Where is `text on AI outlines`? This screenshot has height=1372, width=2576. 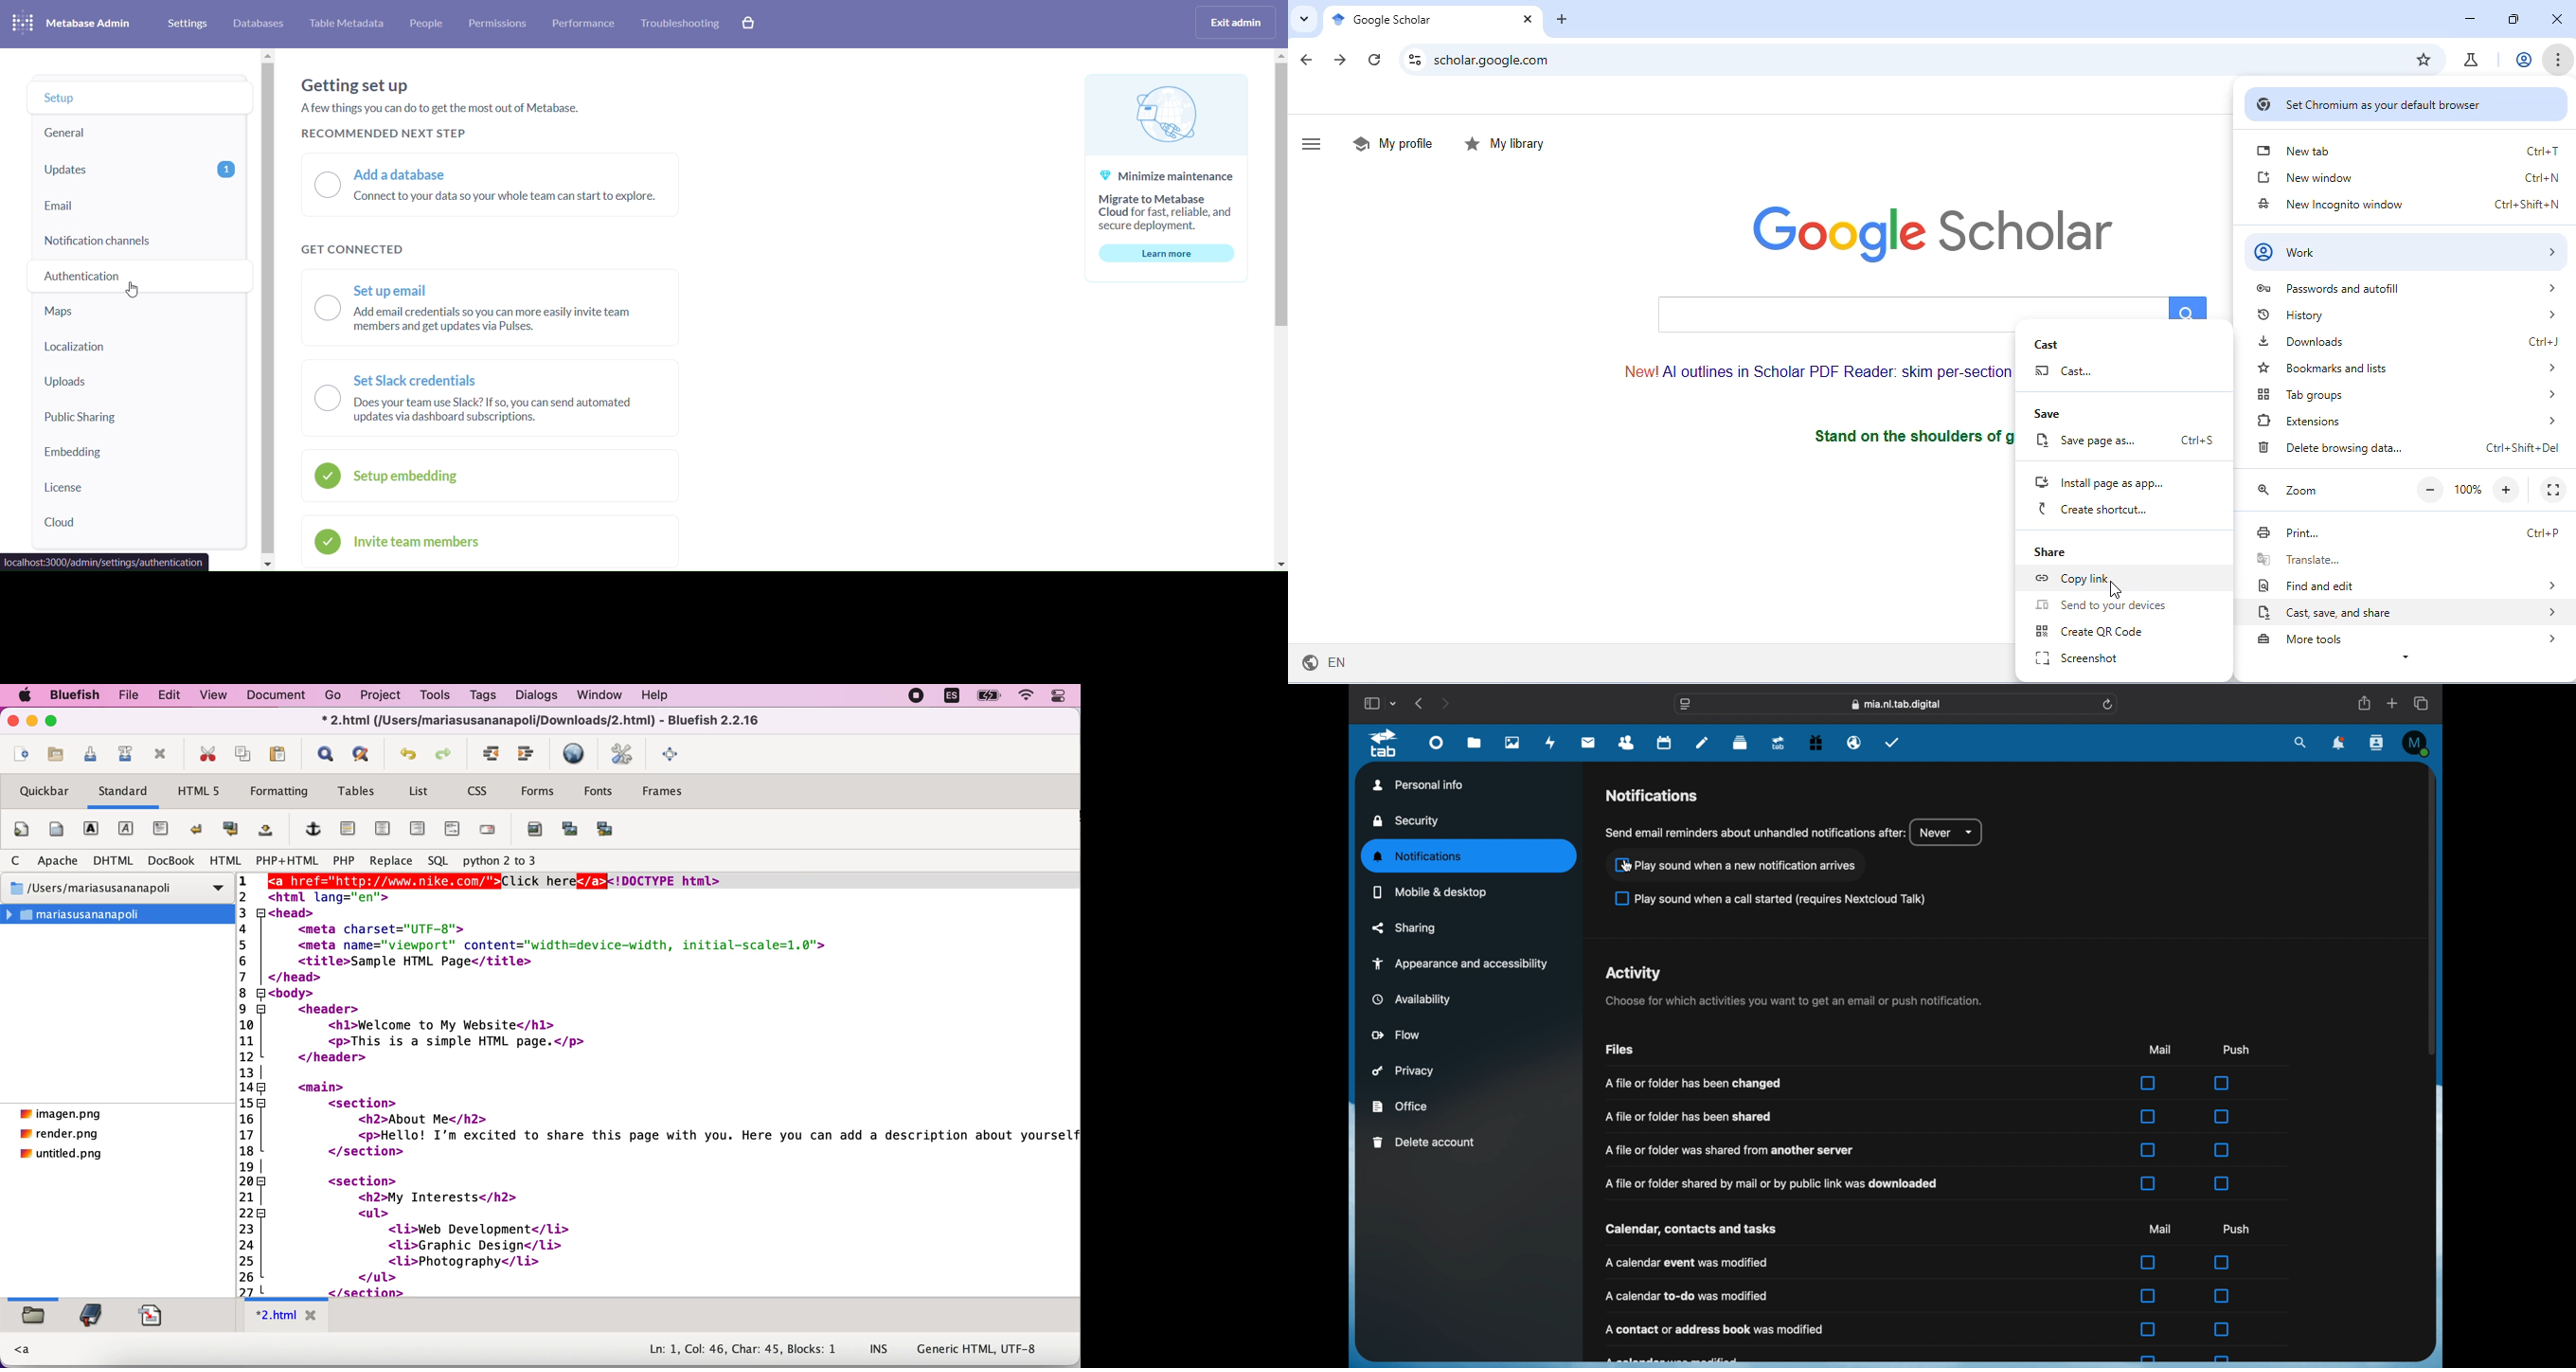 text on AI outlines is located at coordinates (1803, 369).